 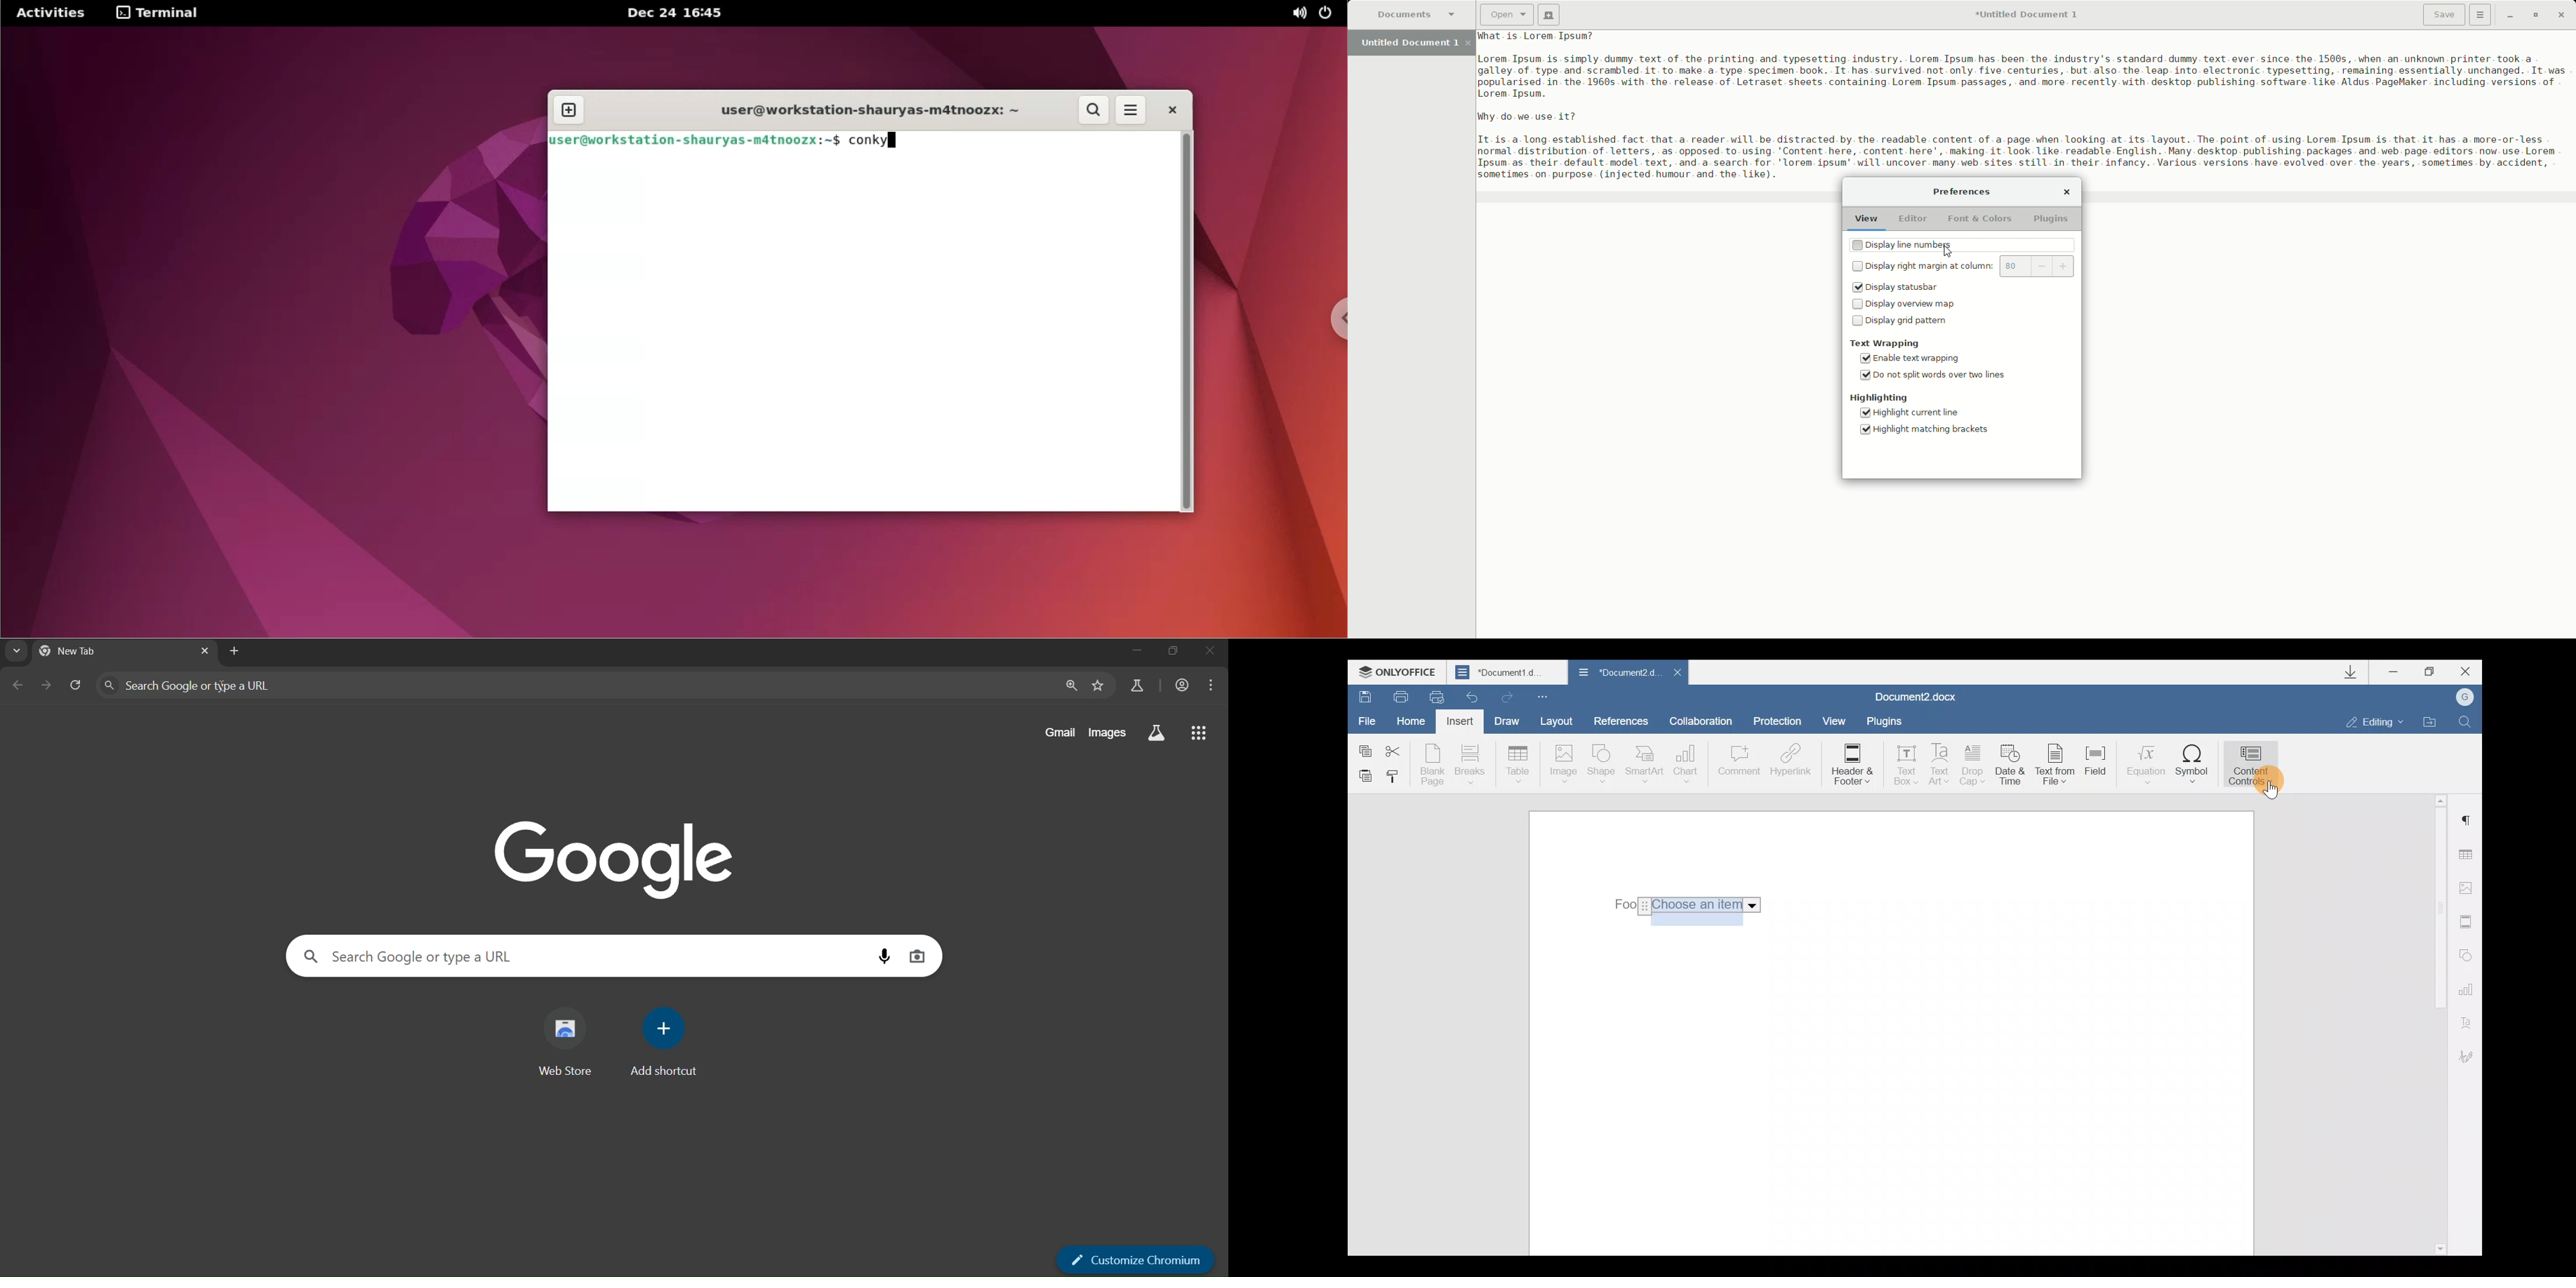 I want to click on Field, so click(x=2101, y=768).